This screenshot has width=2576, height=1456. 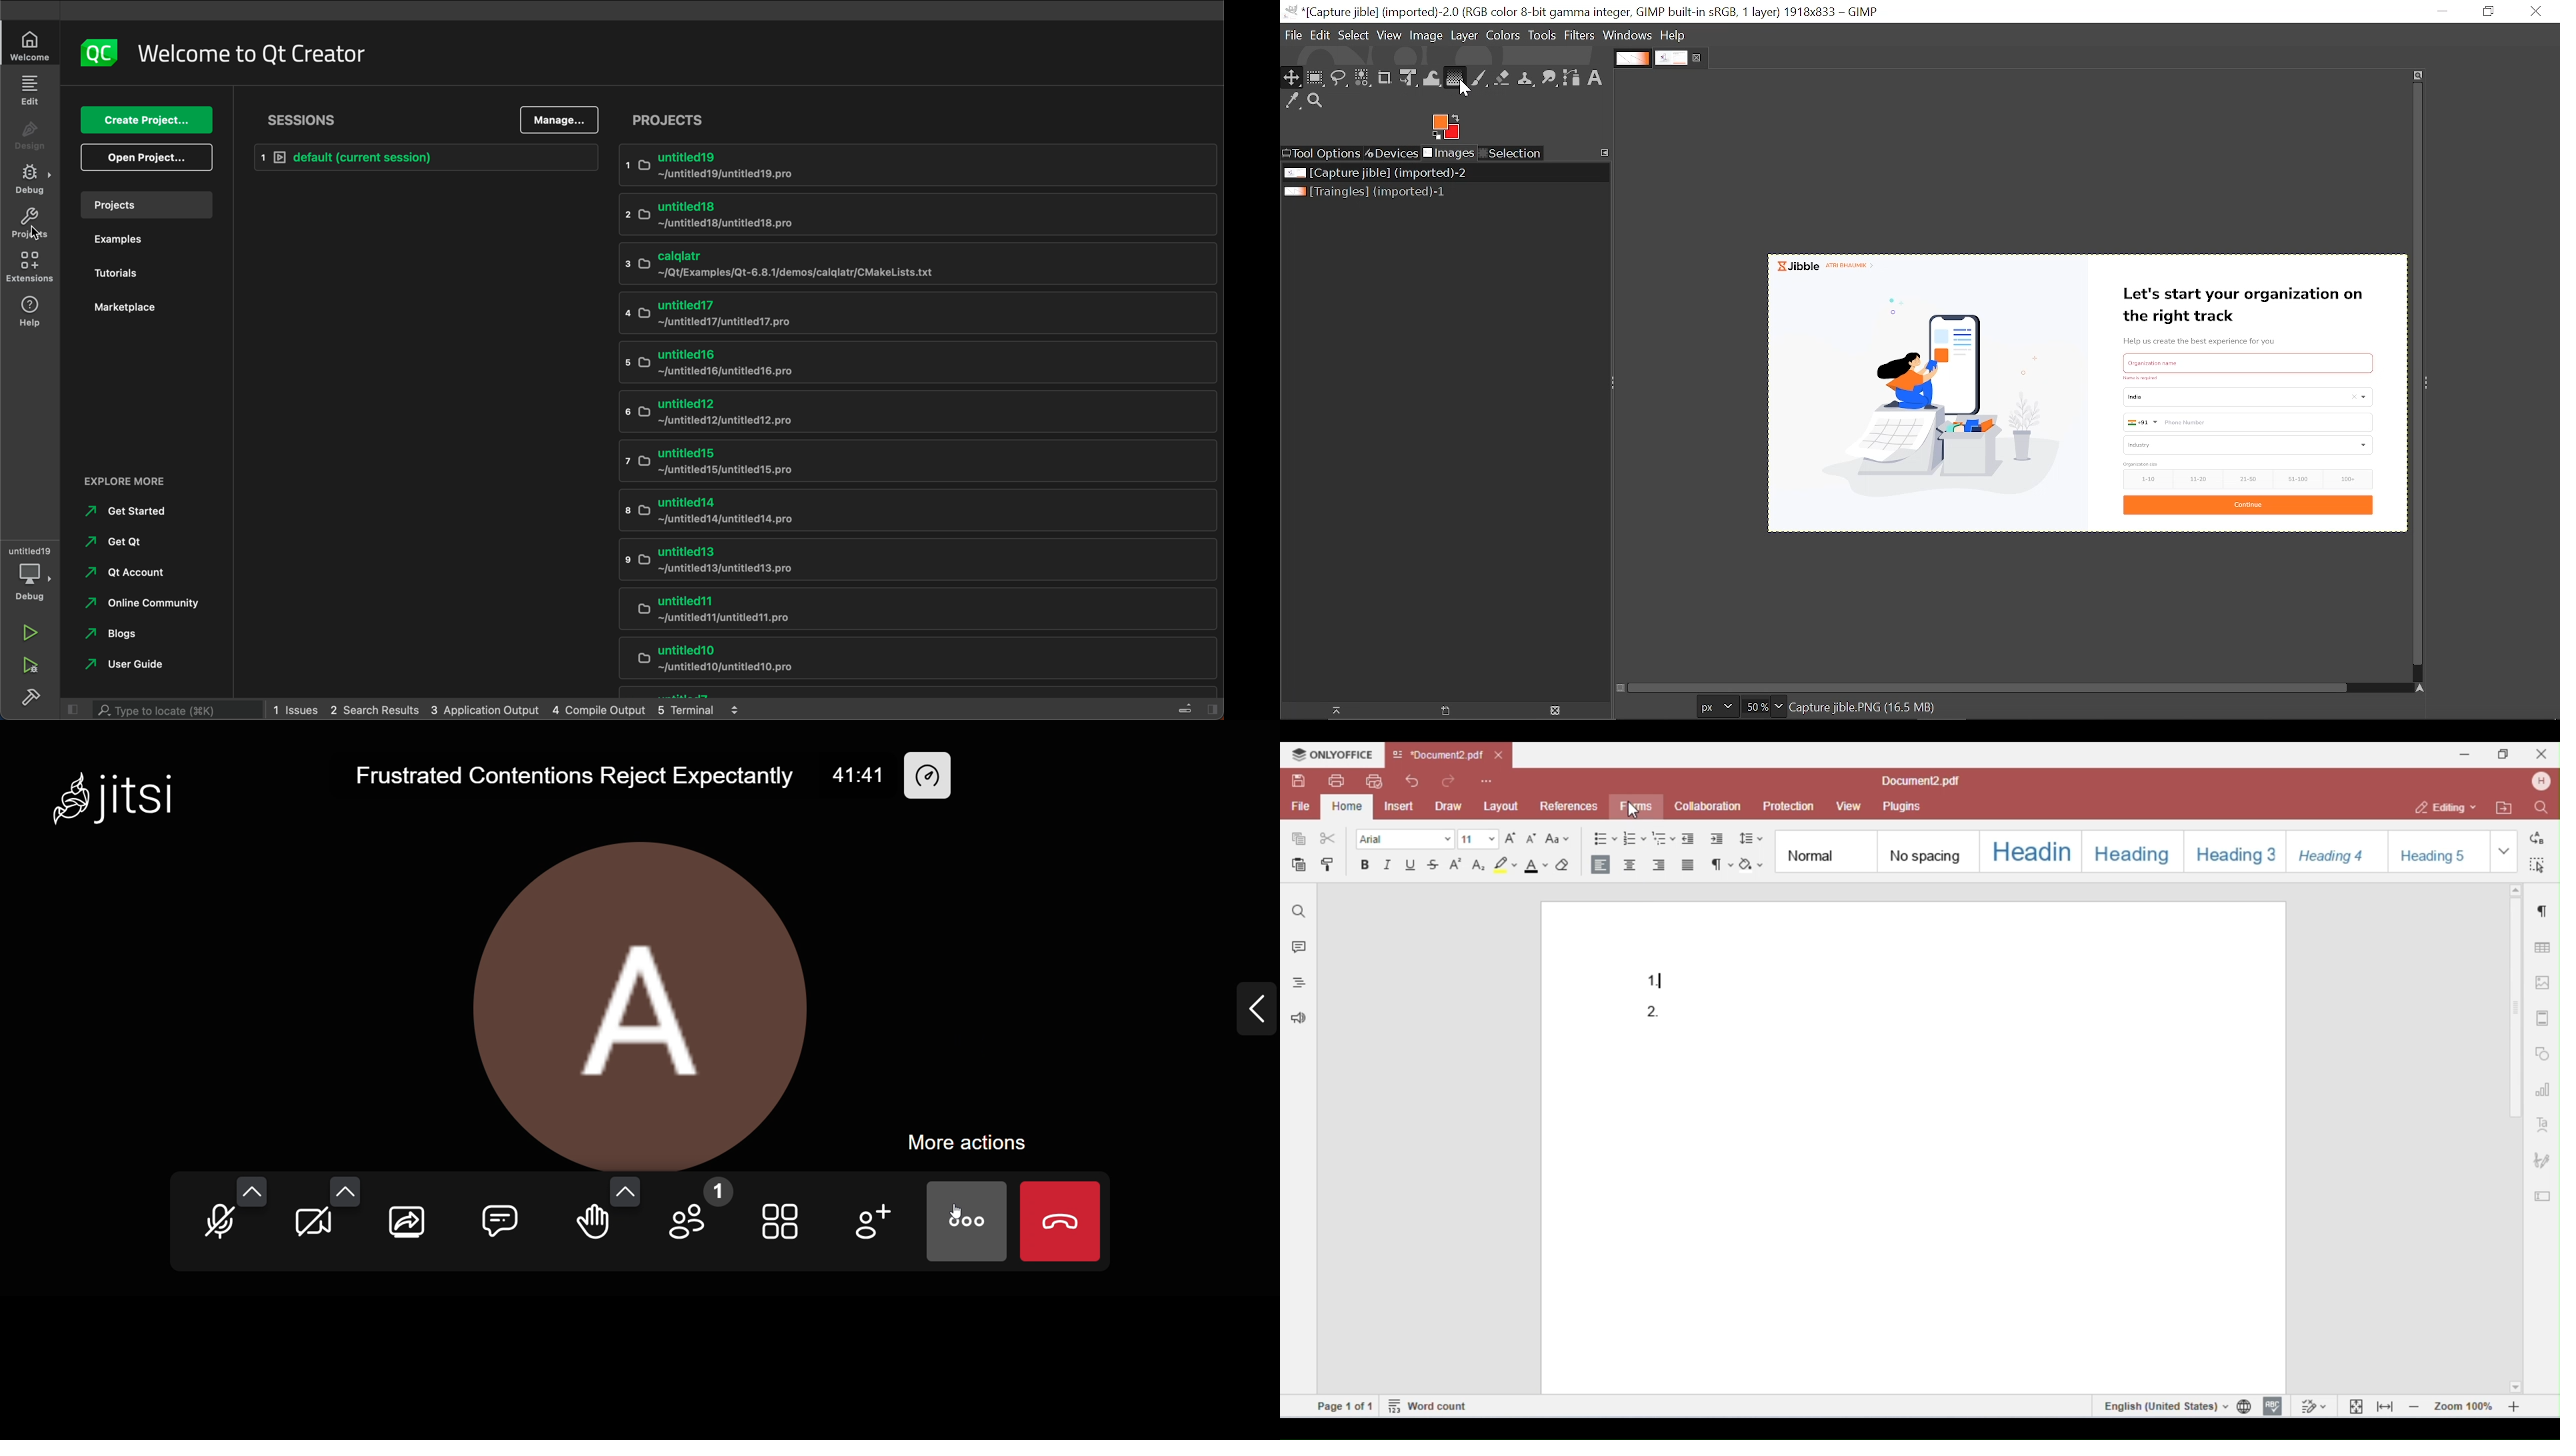 I want to click on open project, so click(x=146, y=157).